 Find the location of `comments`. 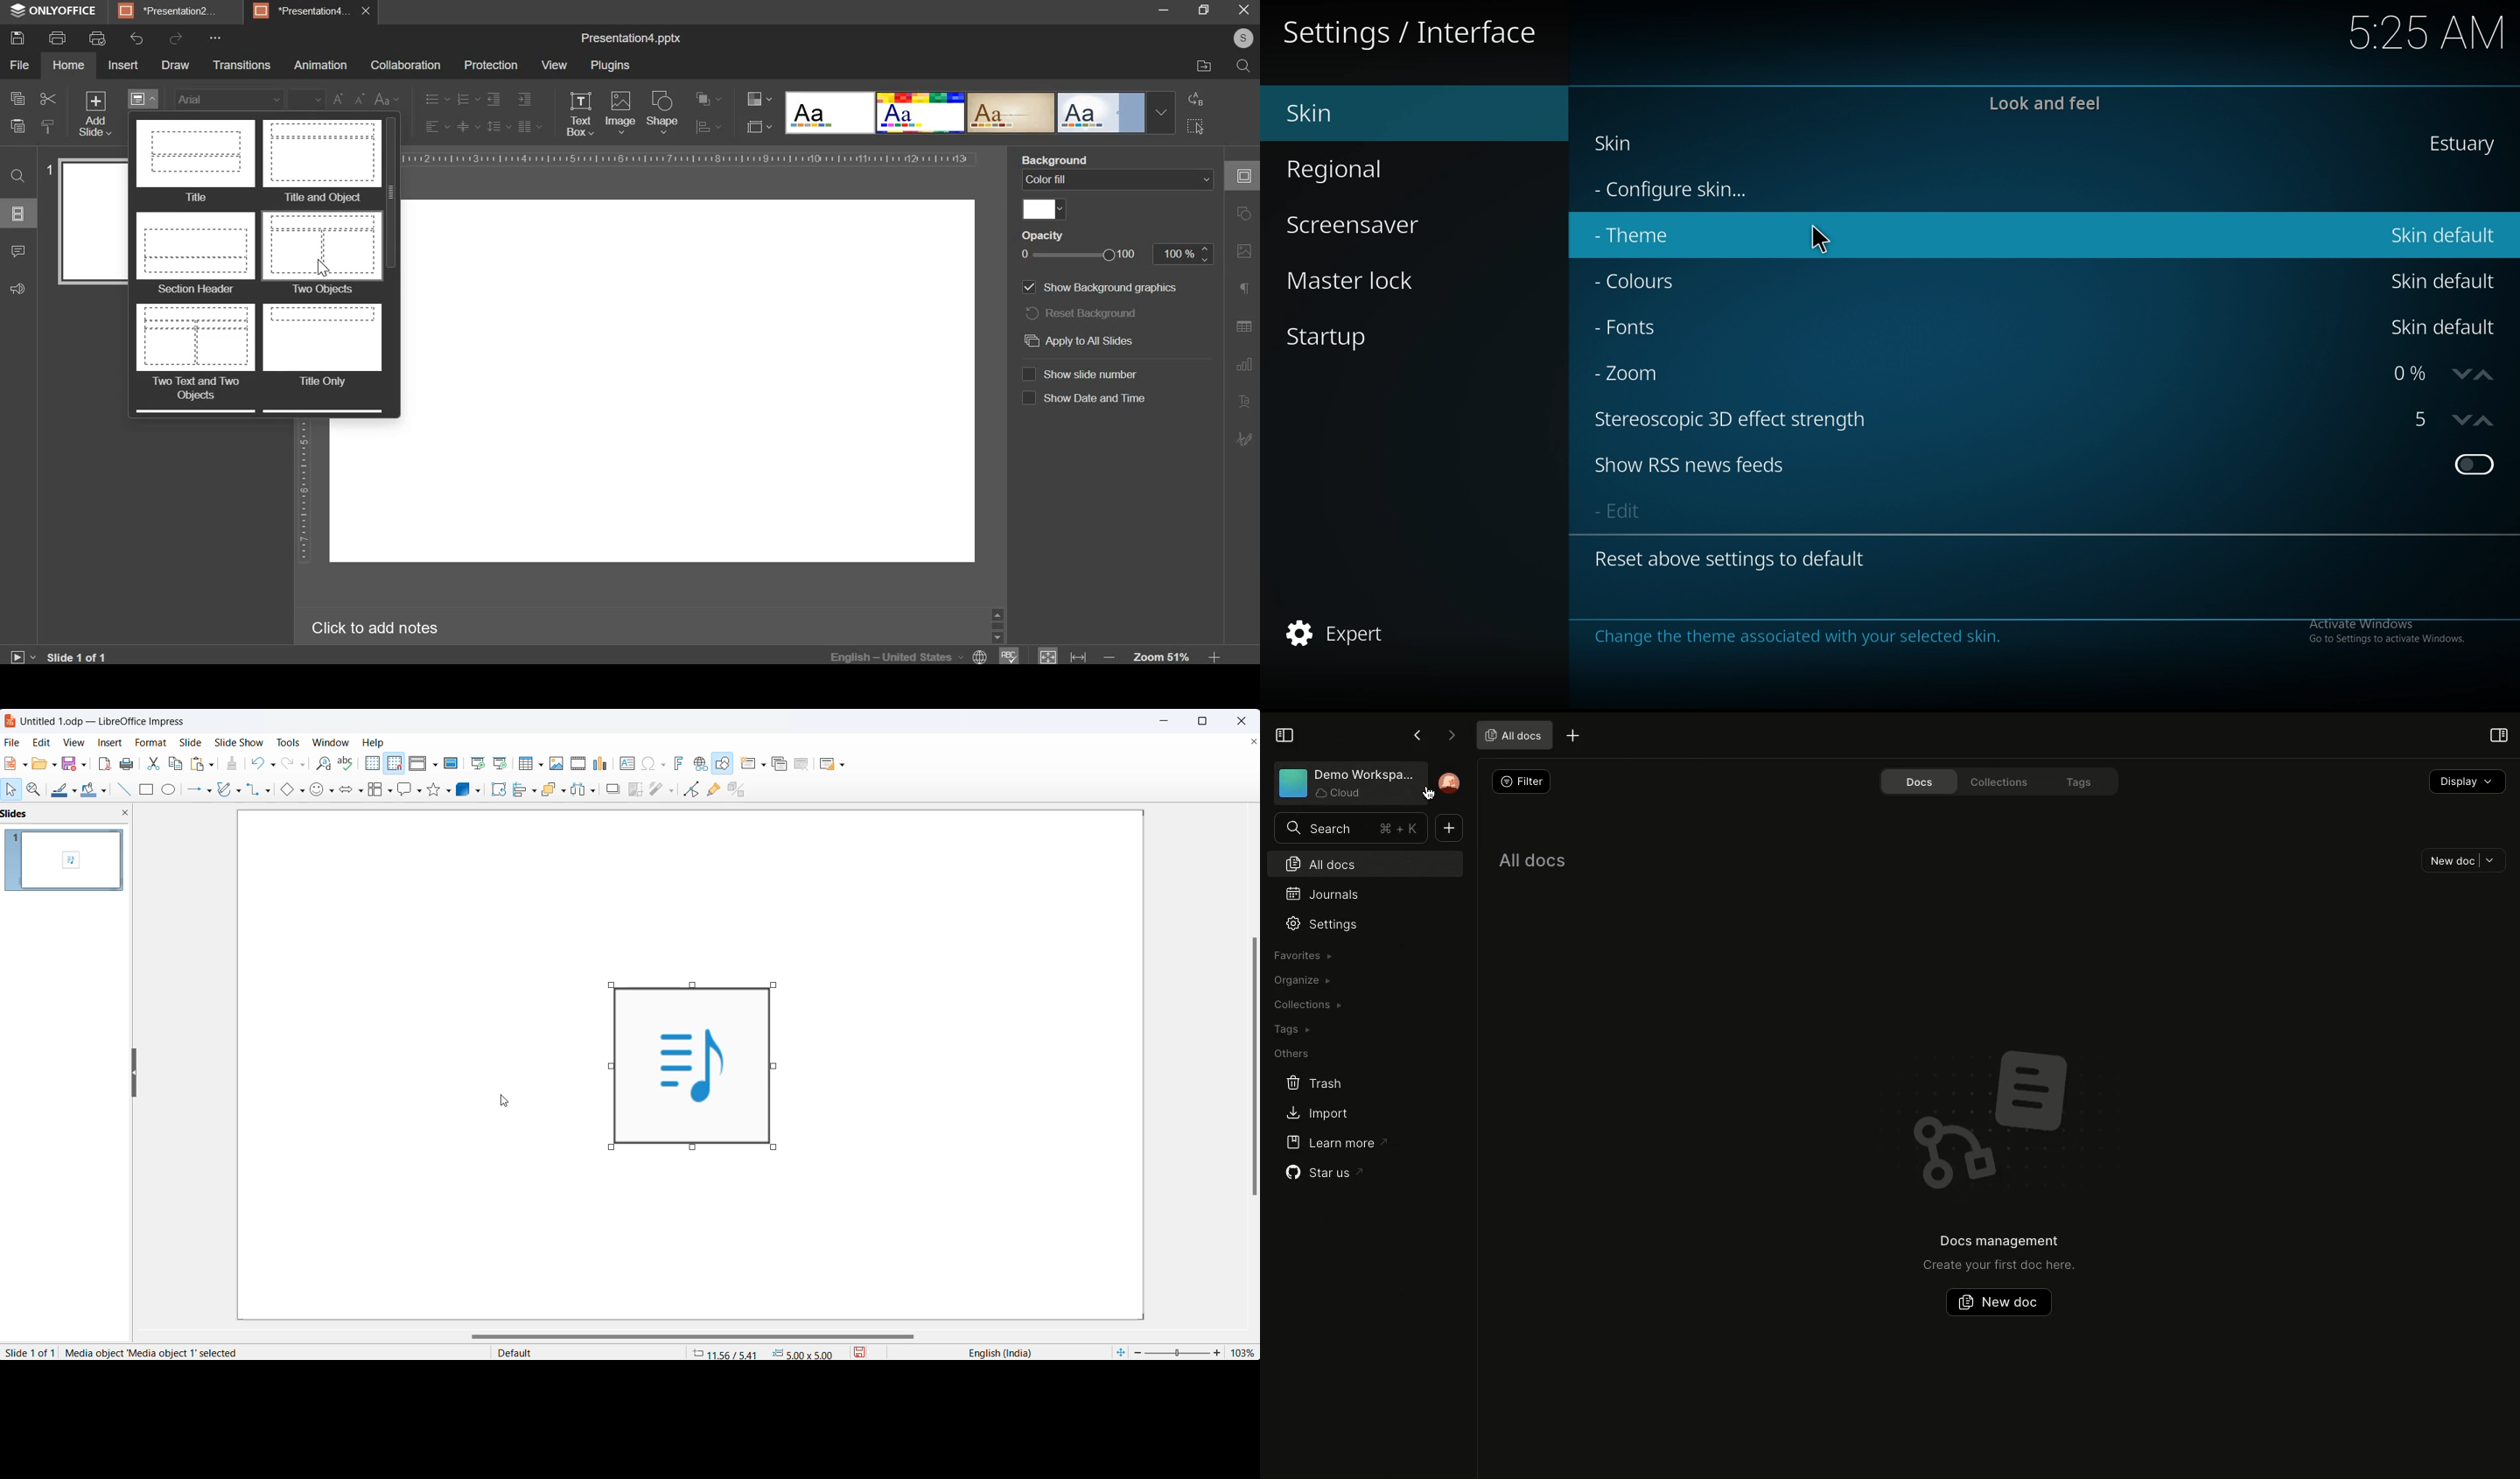

comments is located at coordinates (18, 251).